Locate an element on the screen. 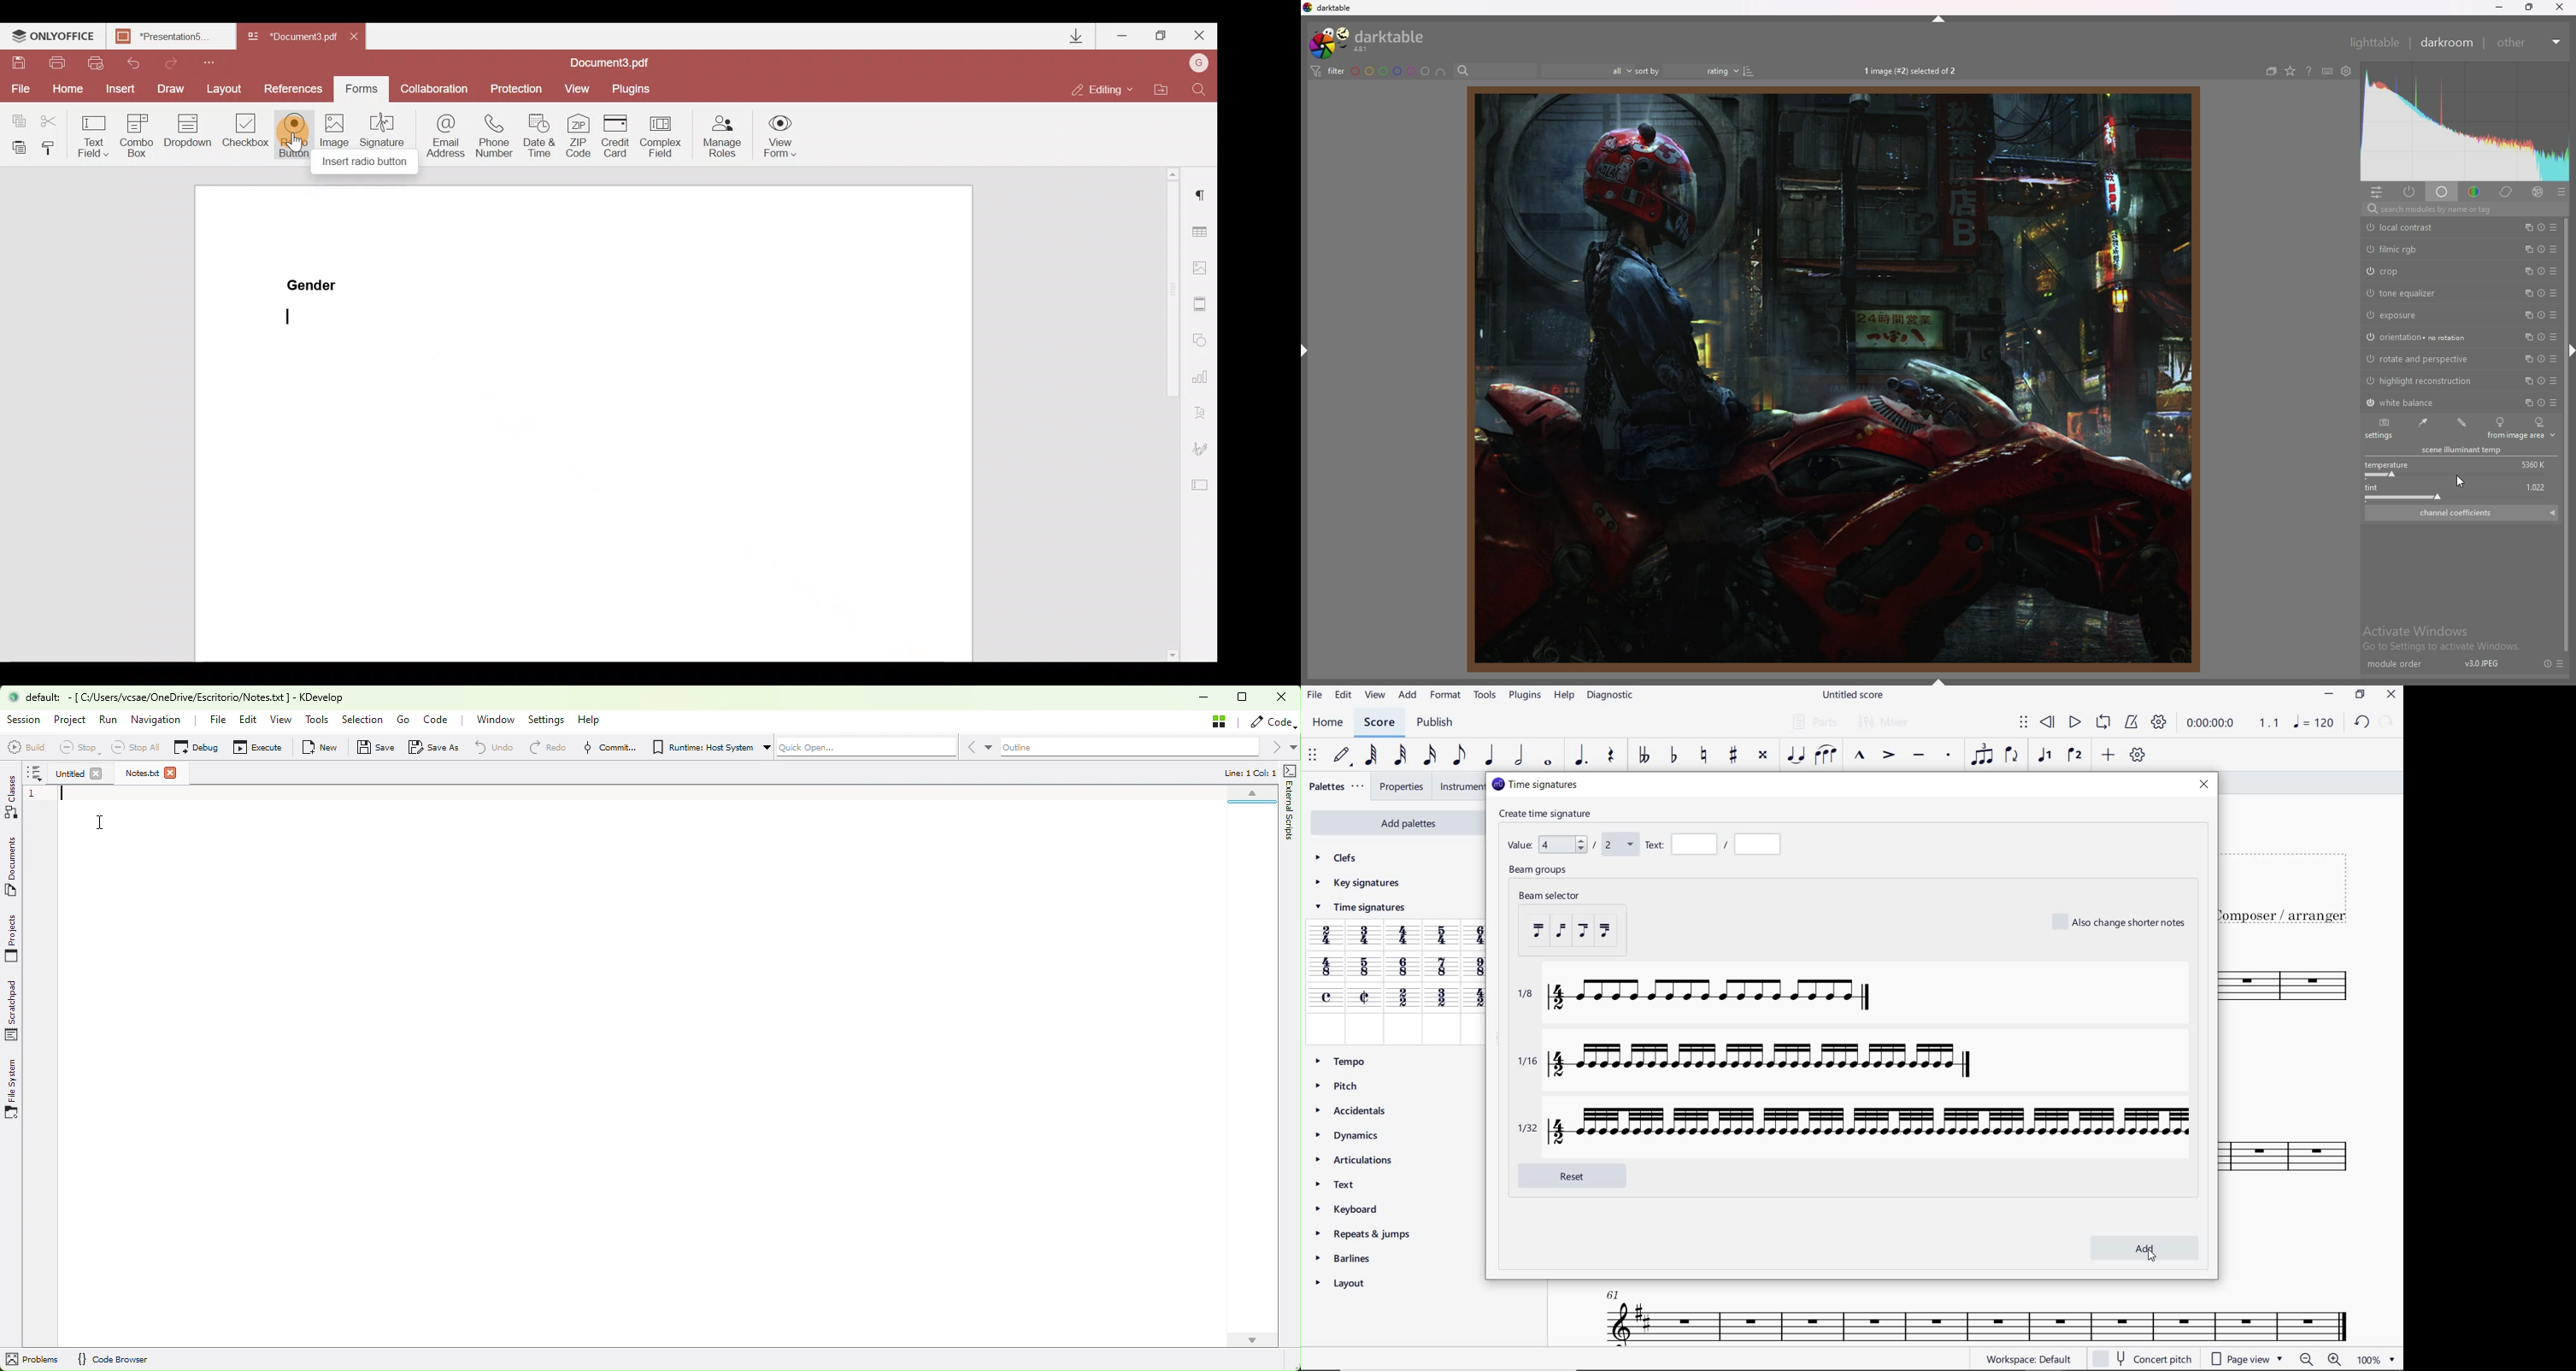 The height and width of the screenshot is (1372, 2576). Copy is located at coordinates (16, 117).